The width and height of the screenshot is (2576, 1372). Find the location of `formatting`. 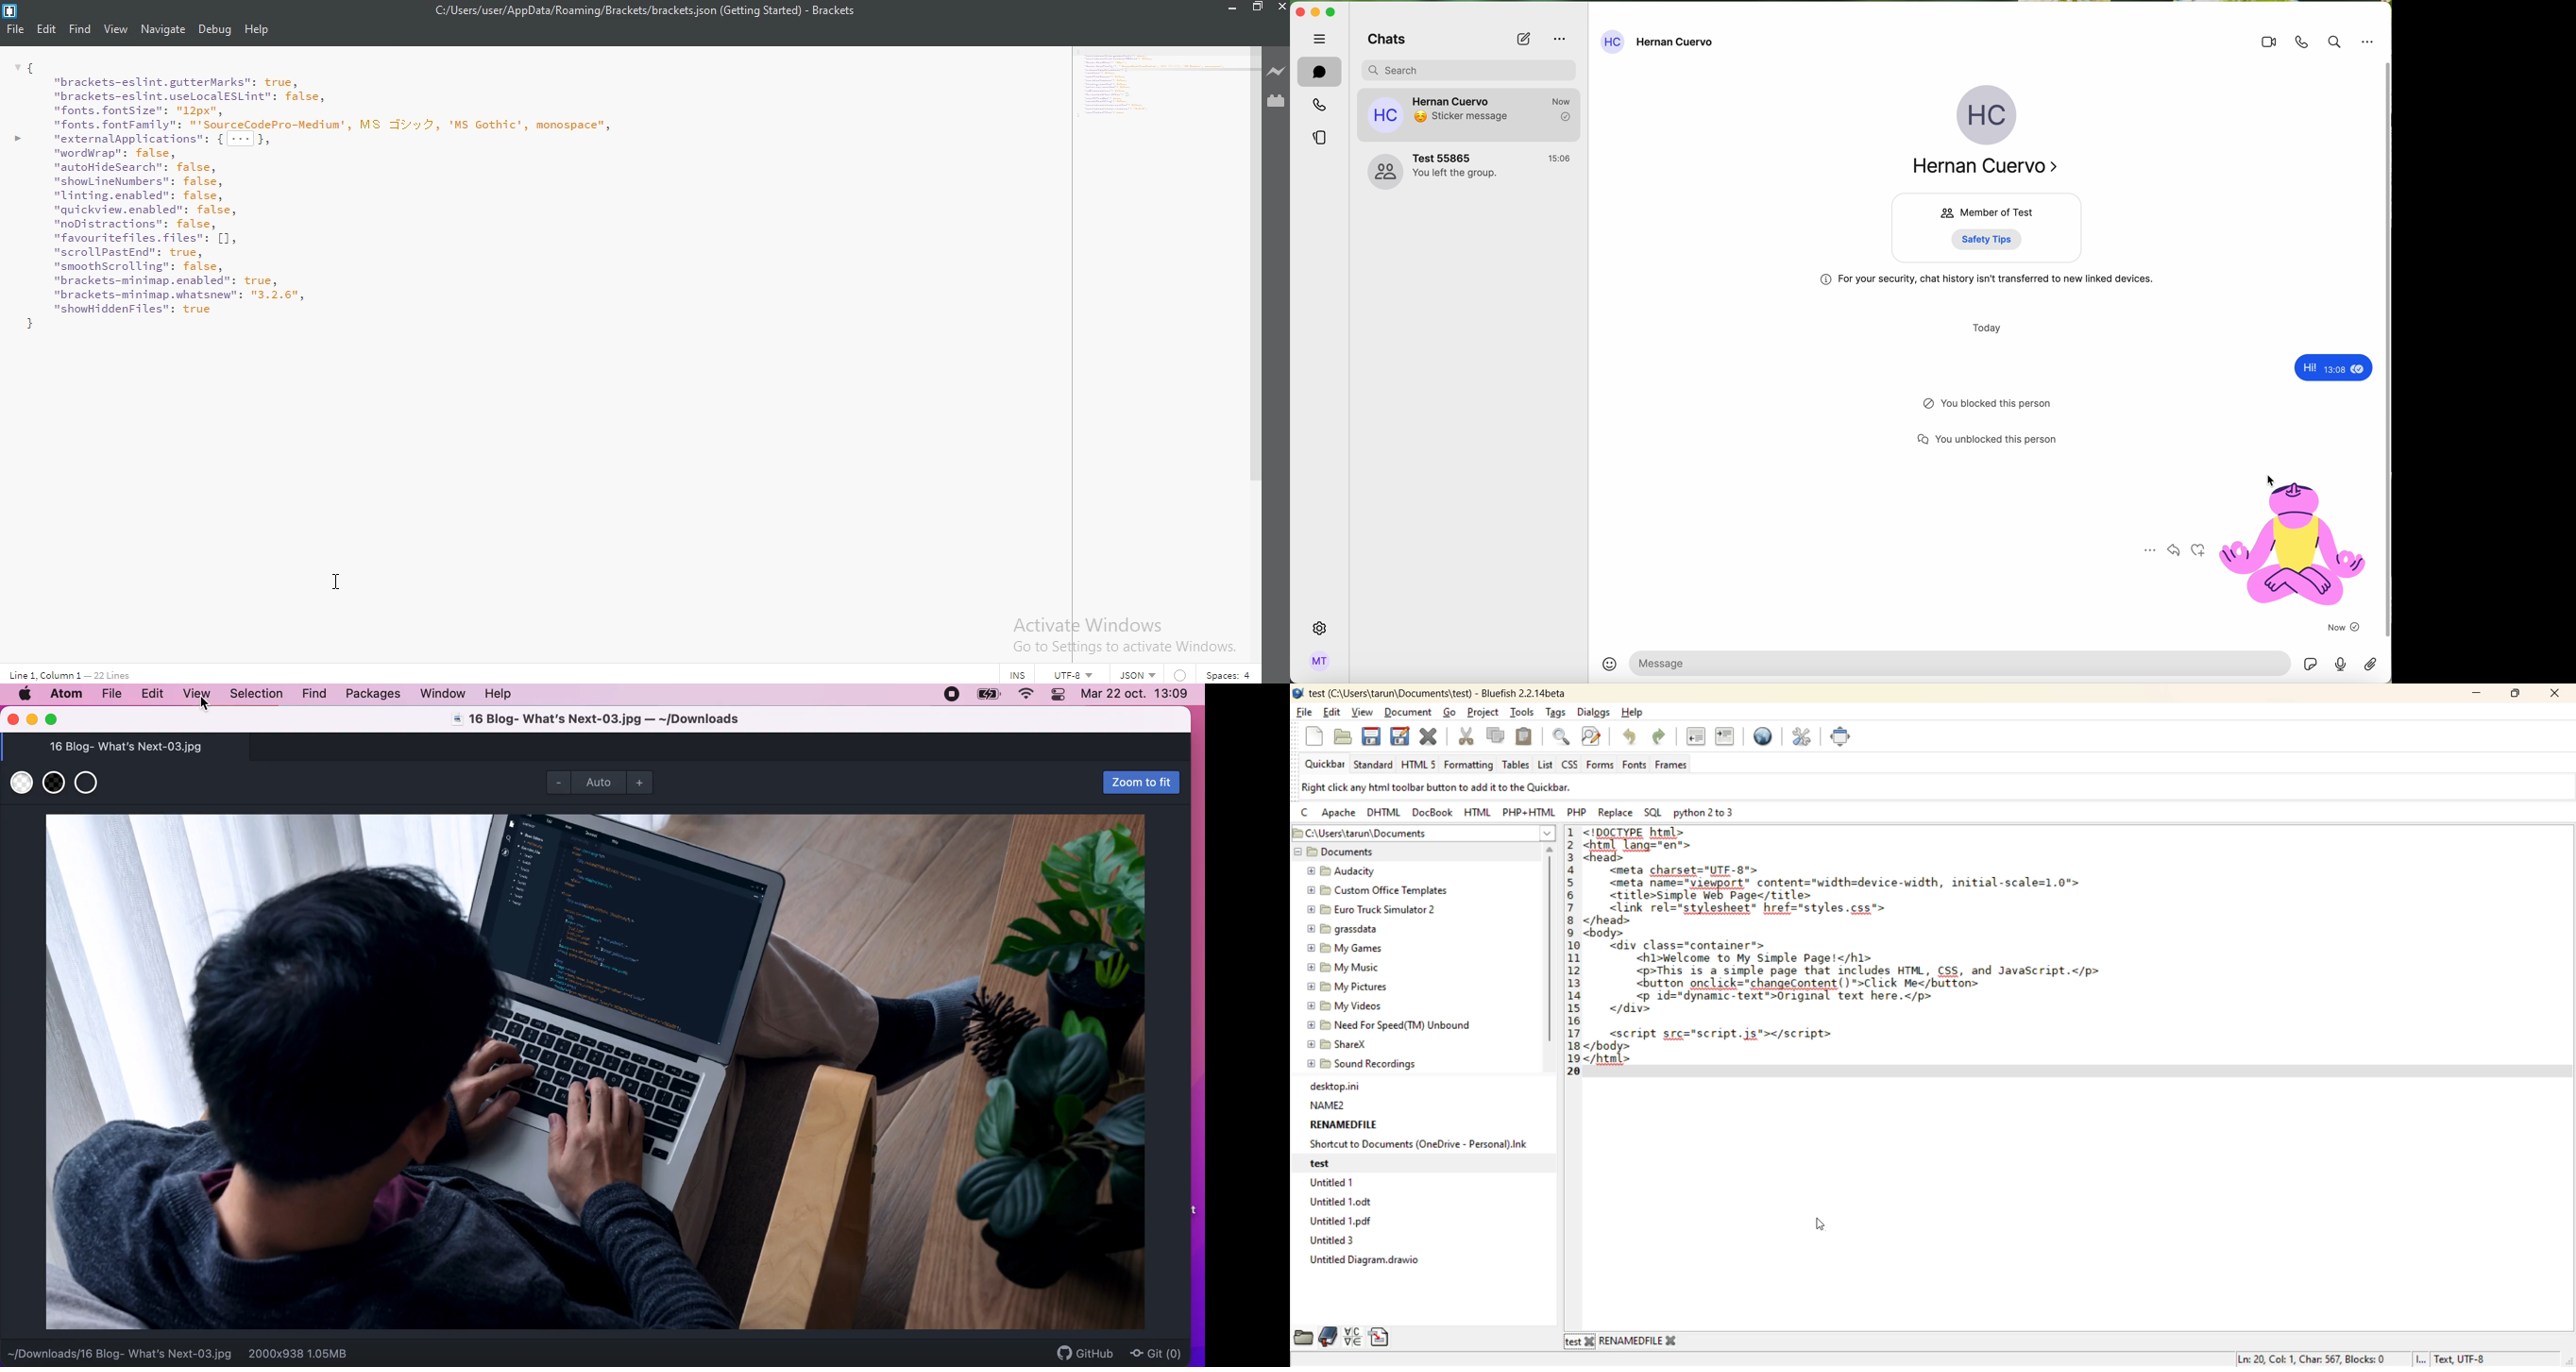

formatting is located at coordinates (1470, 764).